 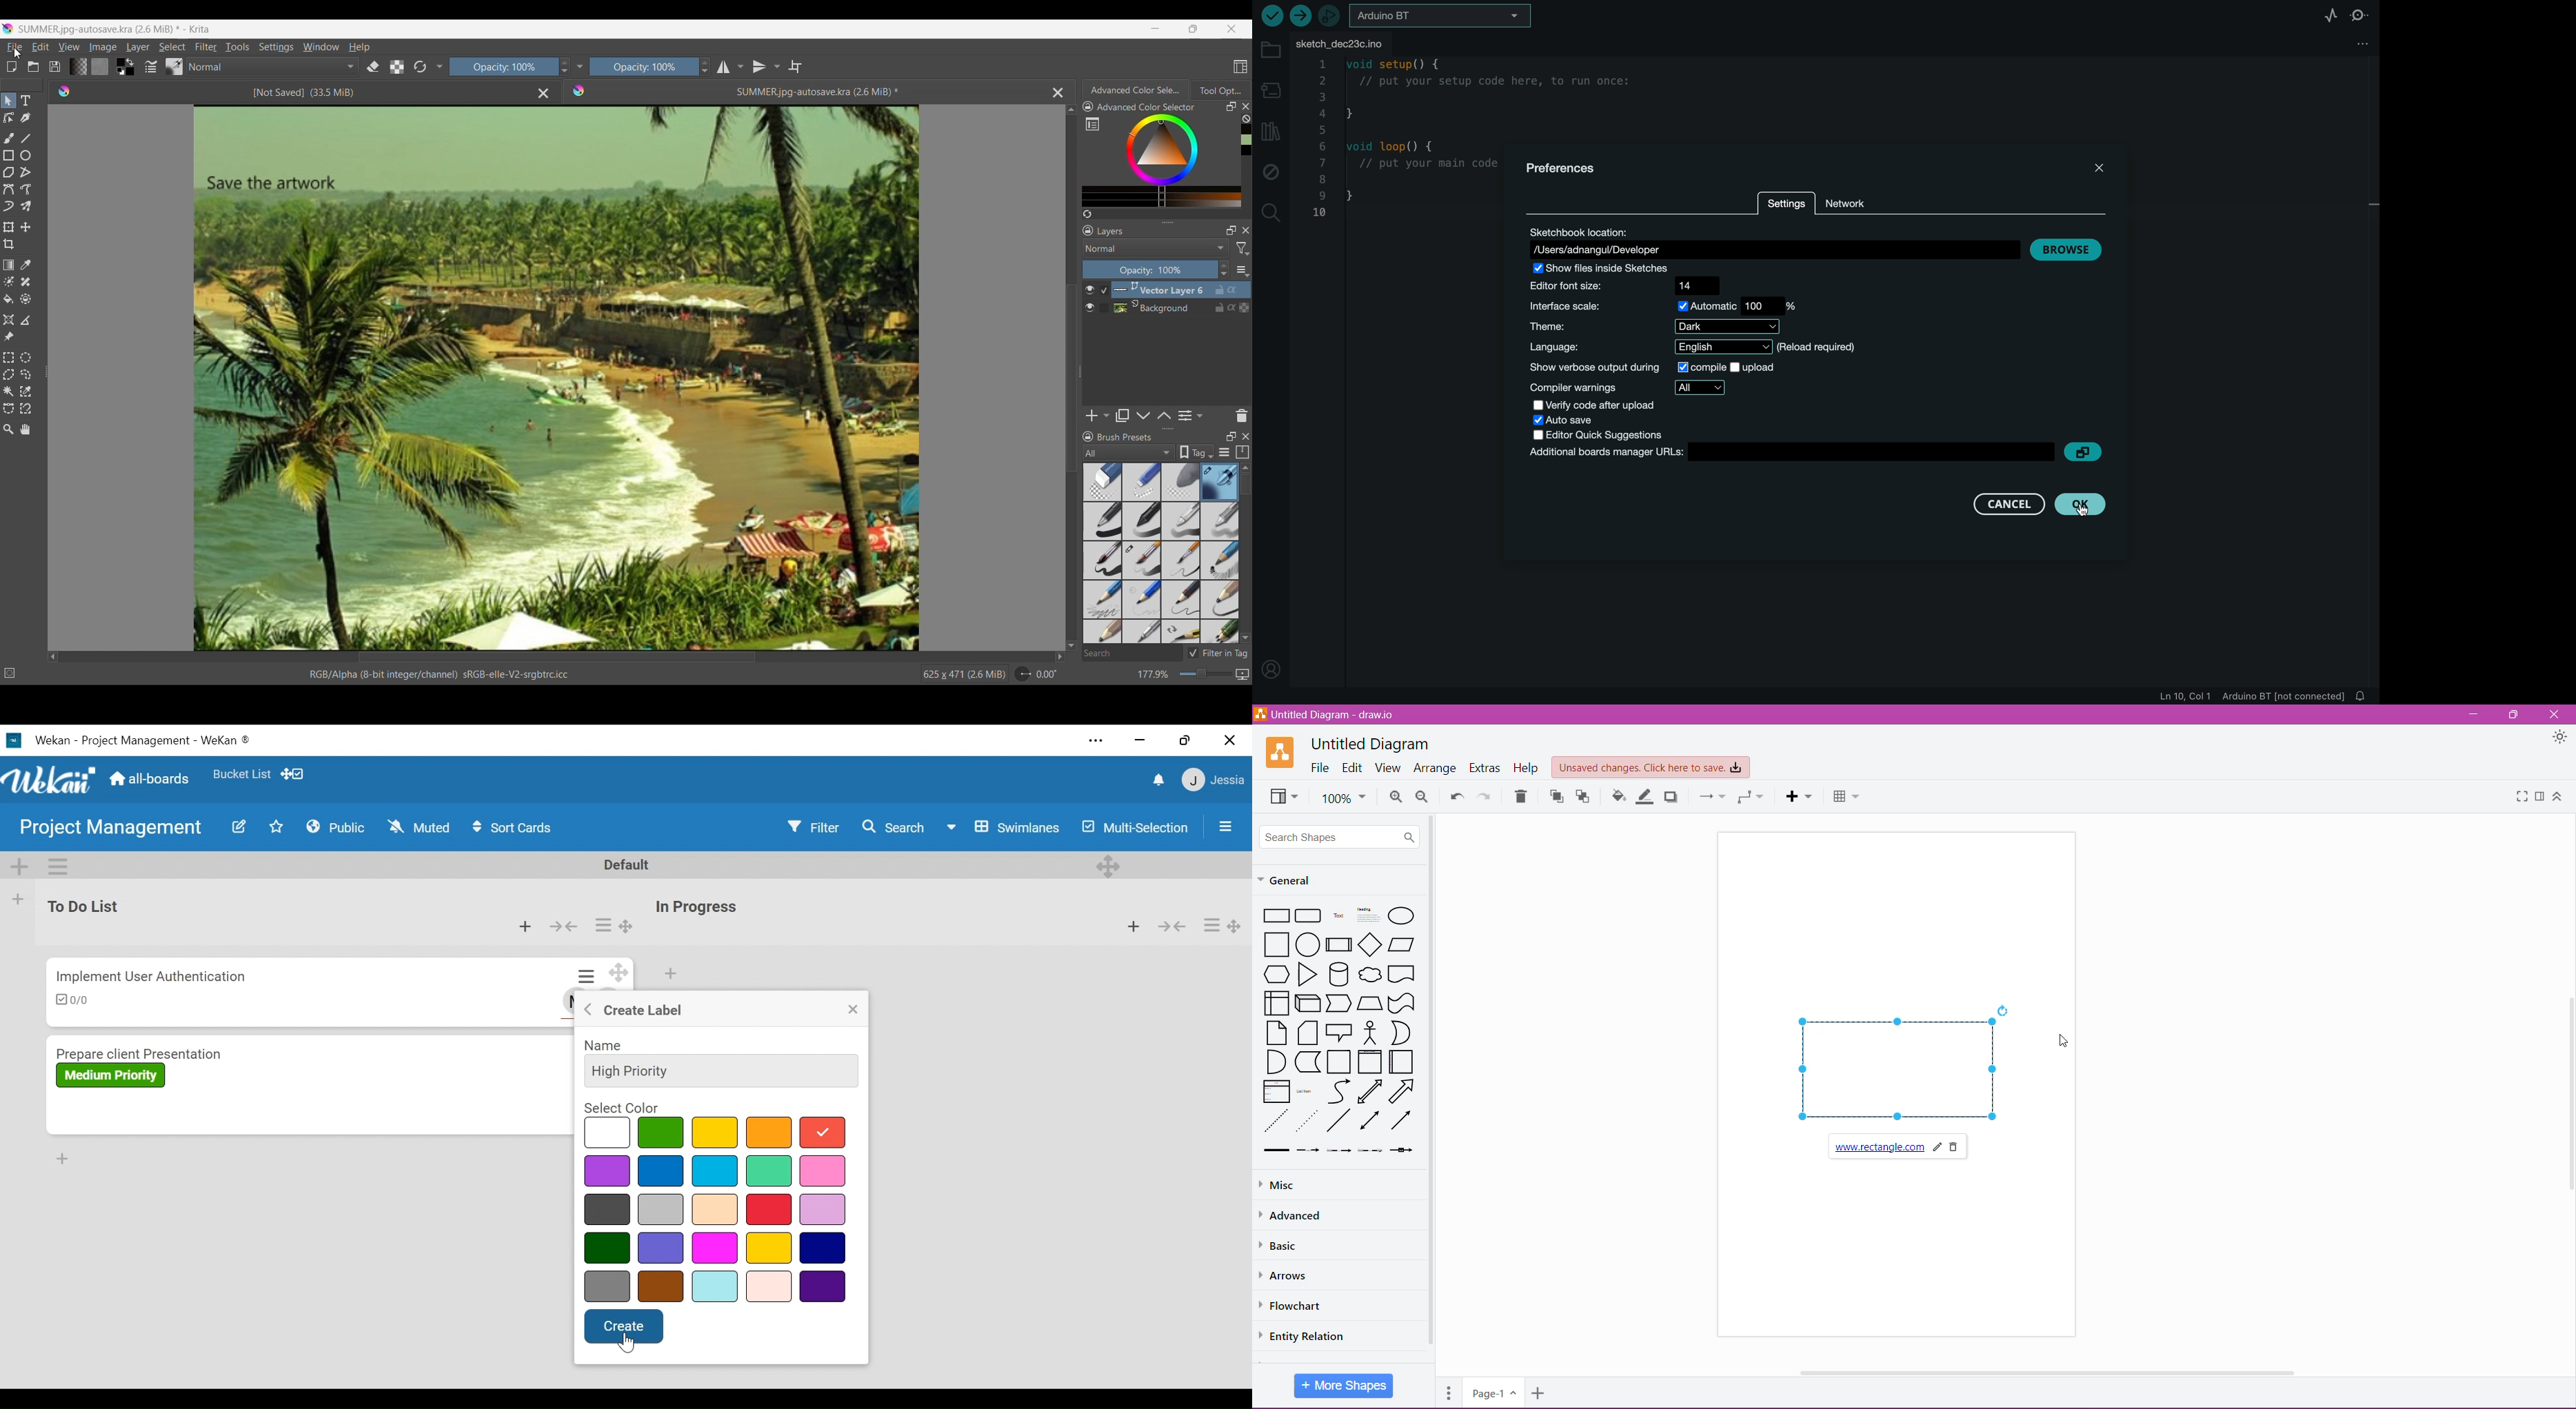 I want to click on Edit, so click(x=238, y=826).